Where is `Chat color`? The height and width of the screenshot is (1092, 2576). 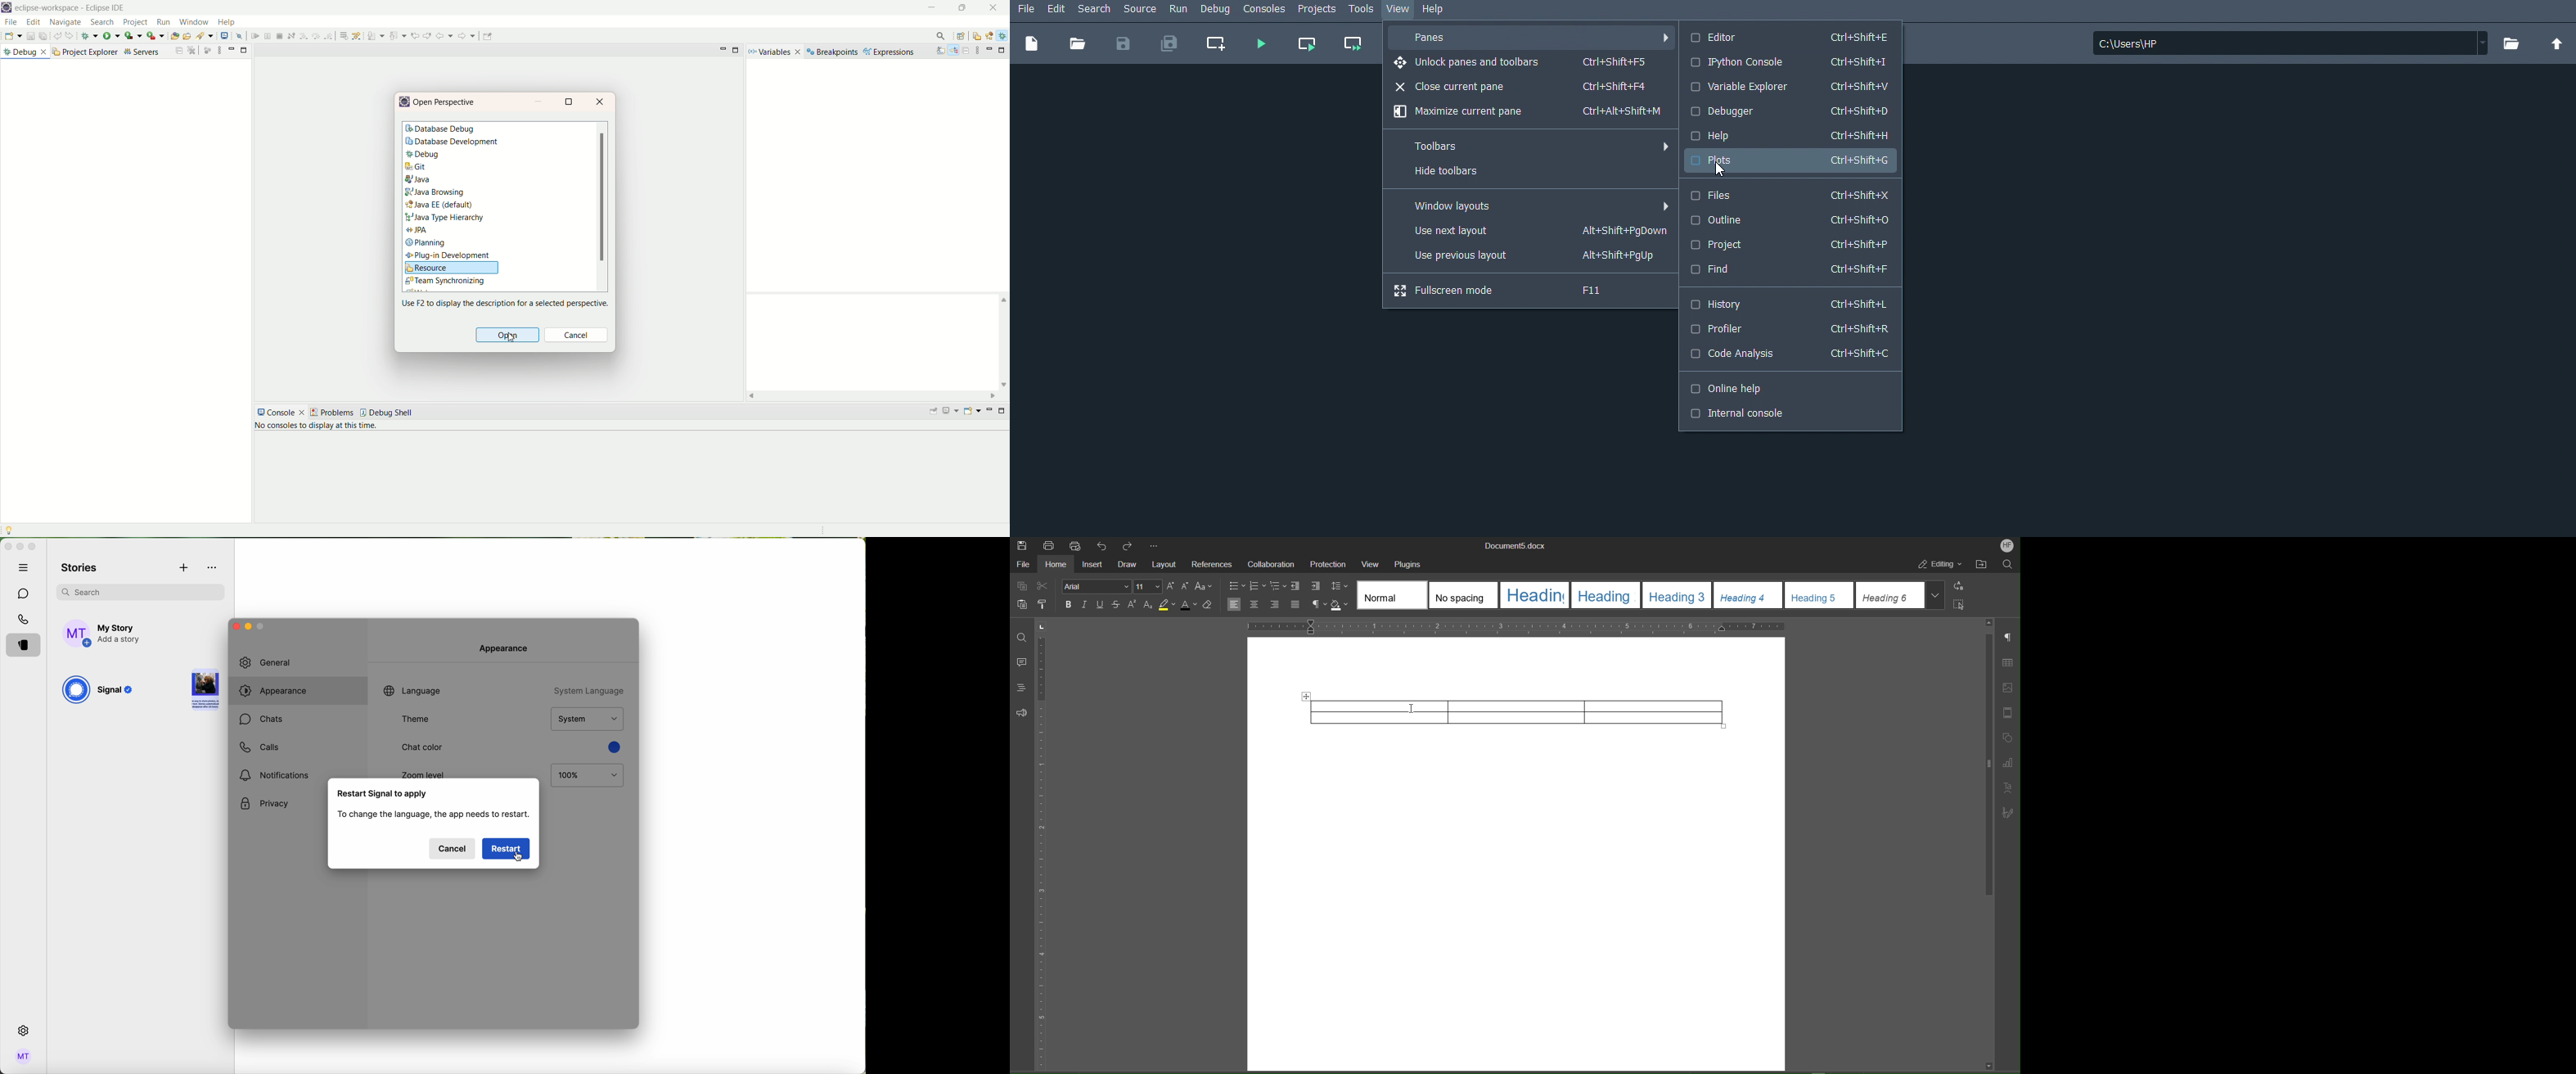 Chat color is located at coordinates (421, 748).